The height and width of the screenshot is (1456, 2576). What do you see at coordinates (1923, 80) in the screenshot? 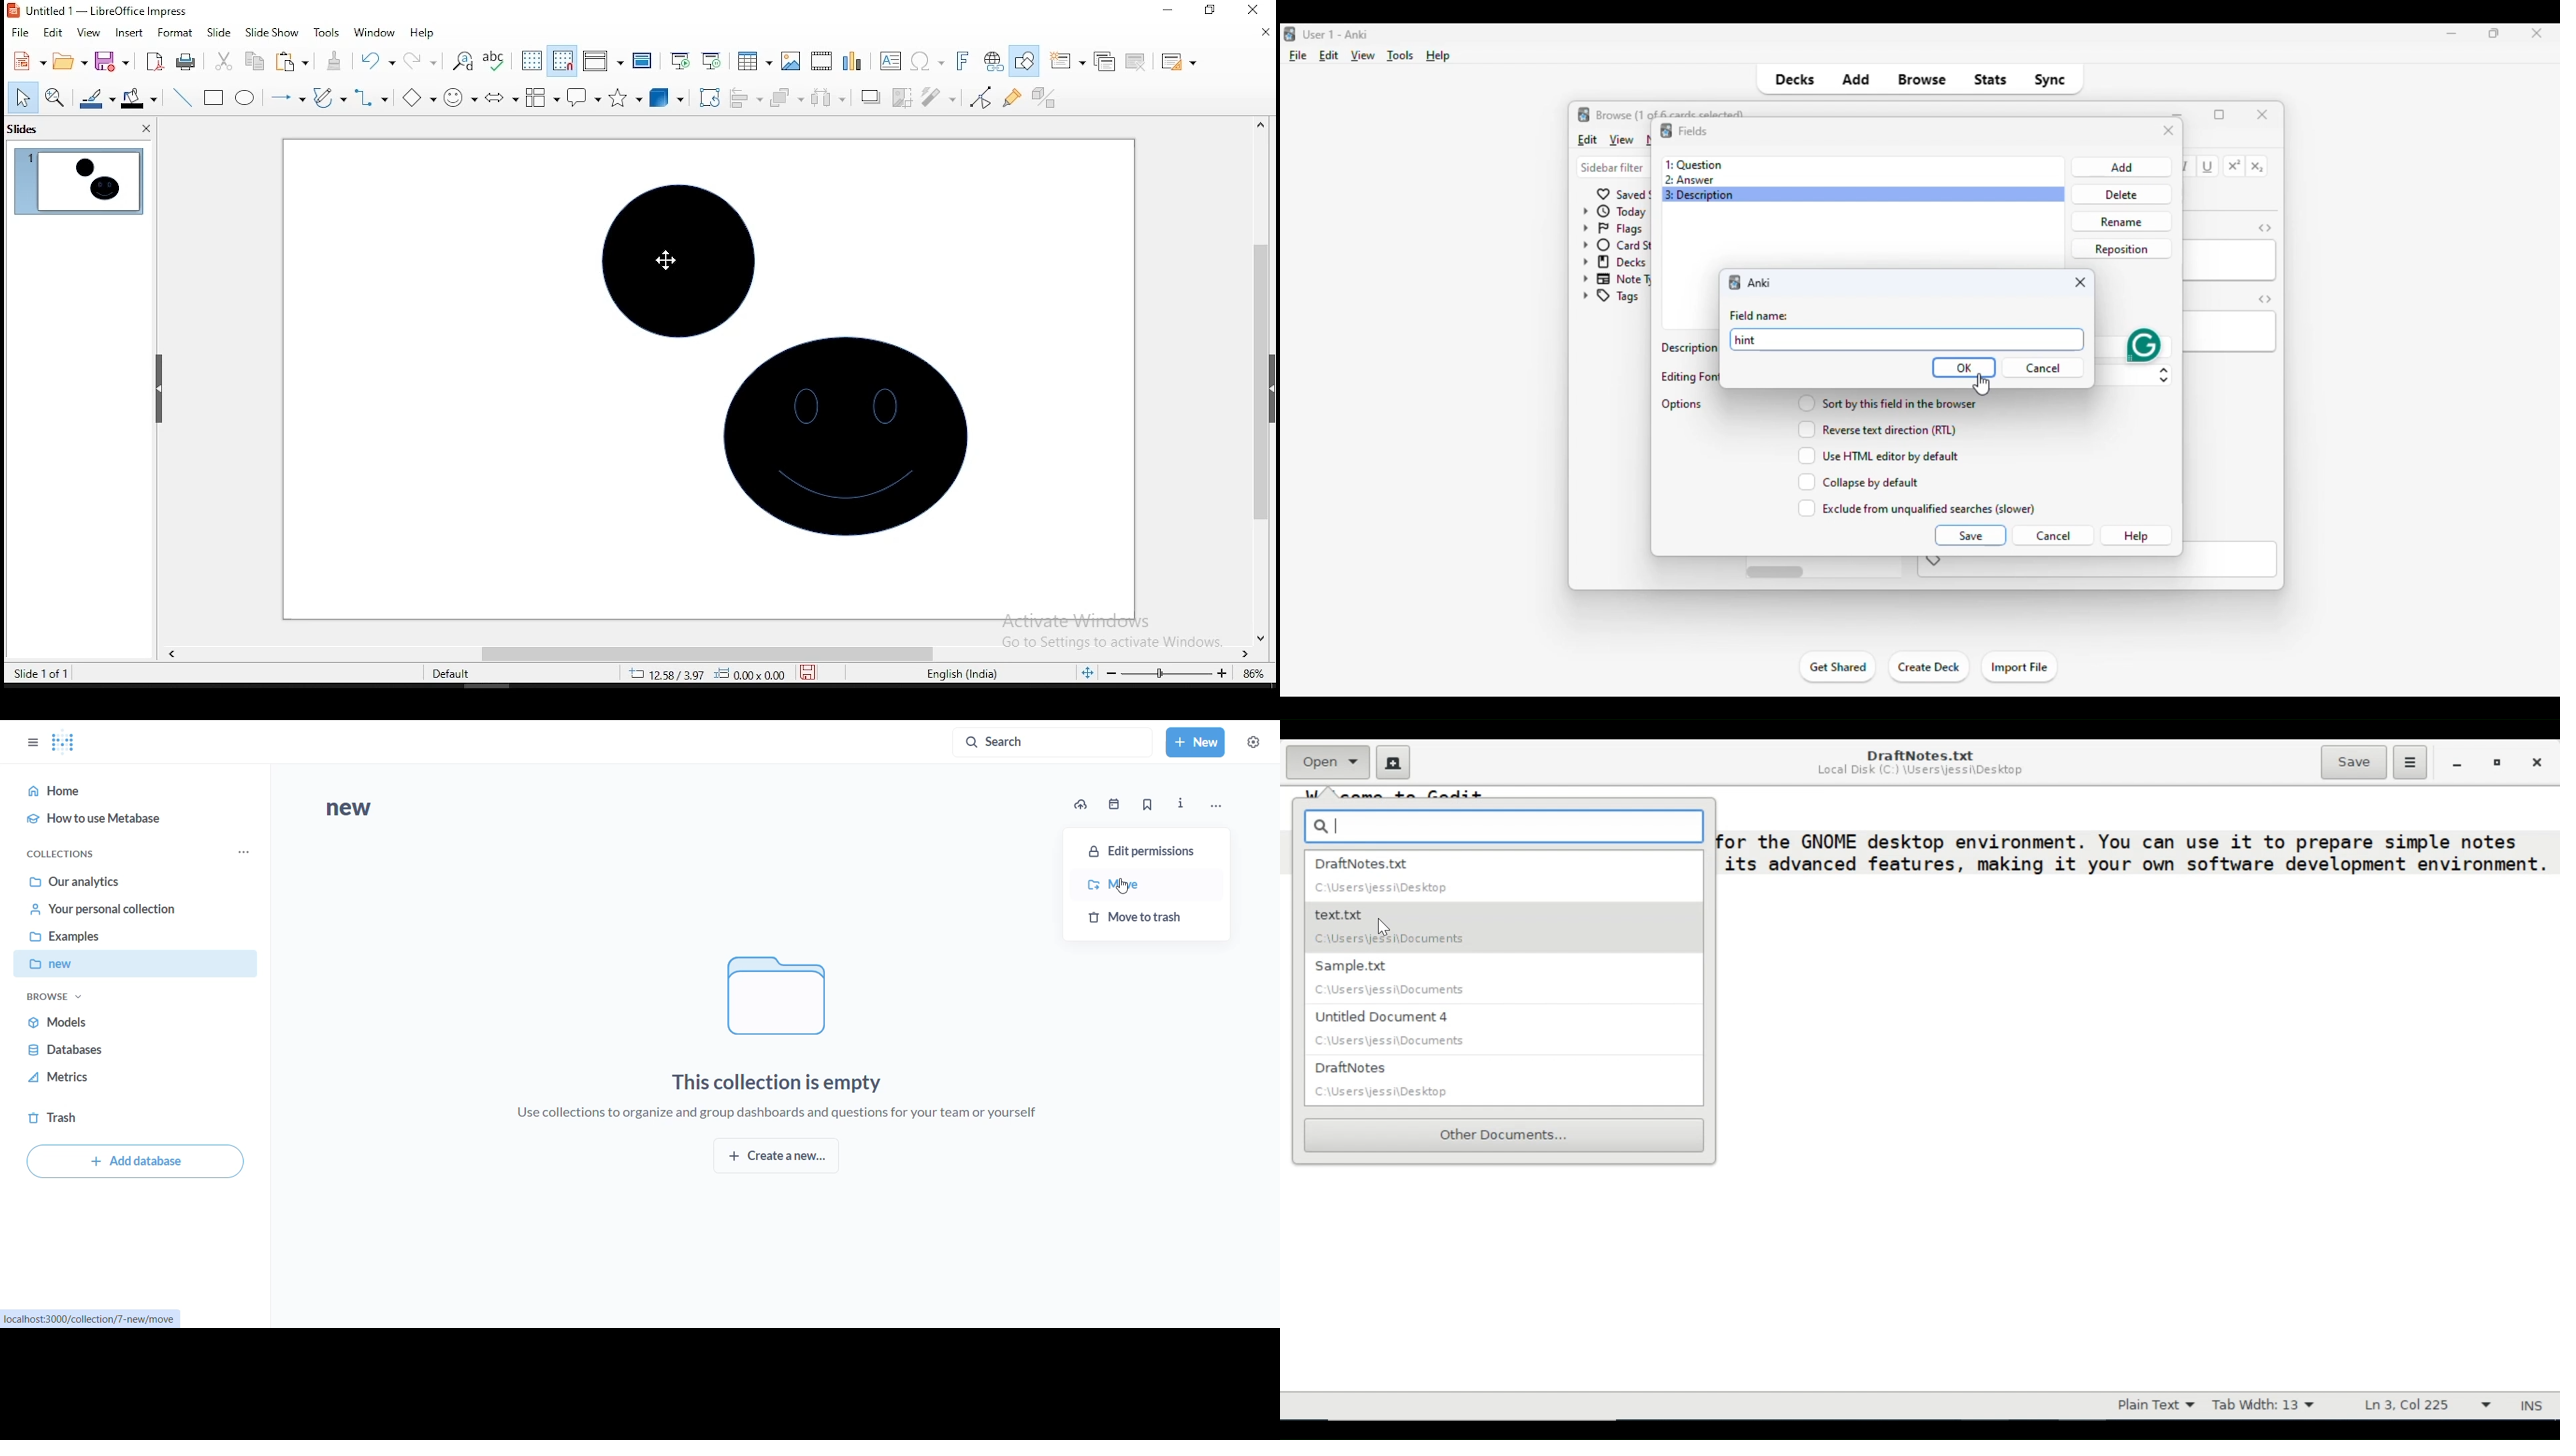
I see `browse` at bounding box center [1923, 80].